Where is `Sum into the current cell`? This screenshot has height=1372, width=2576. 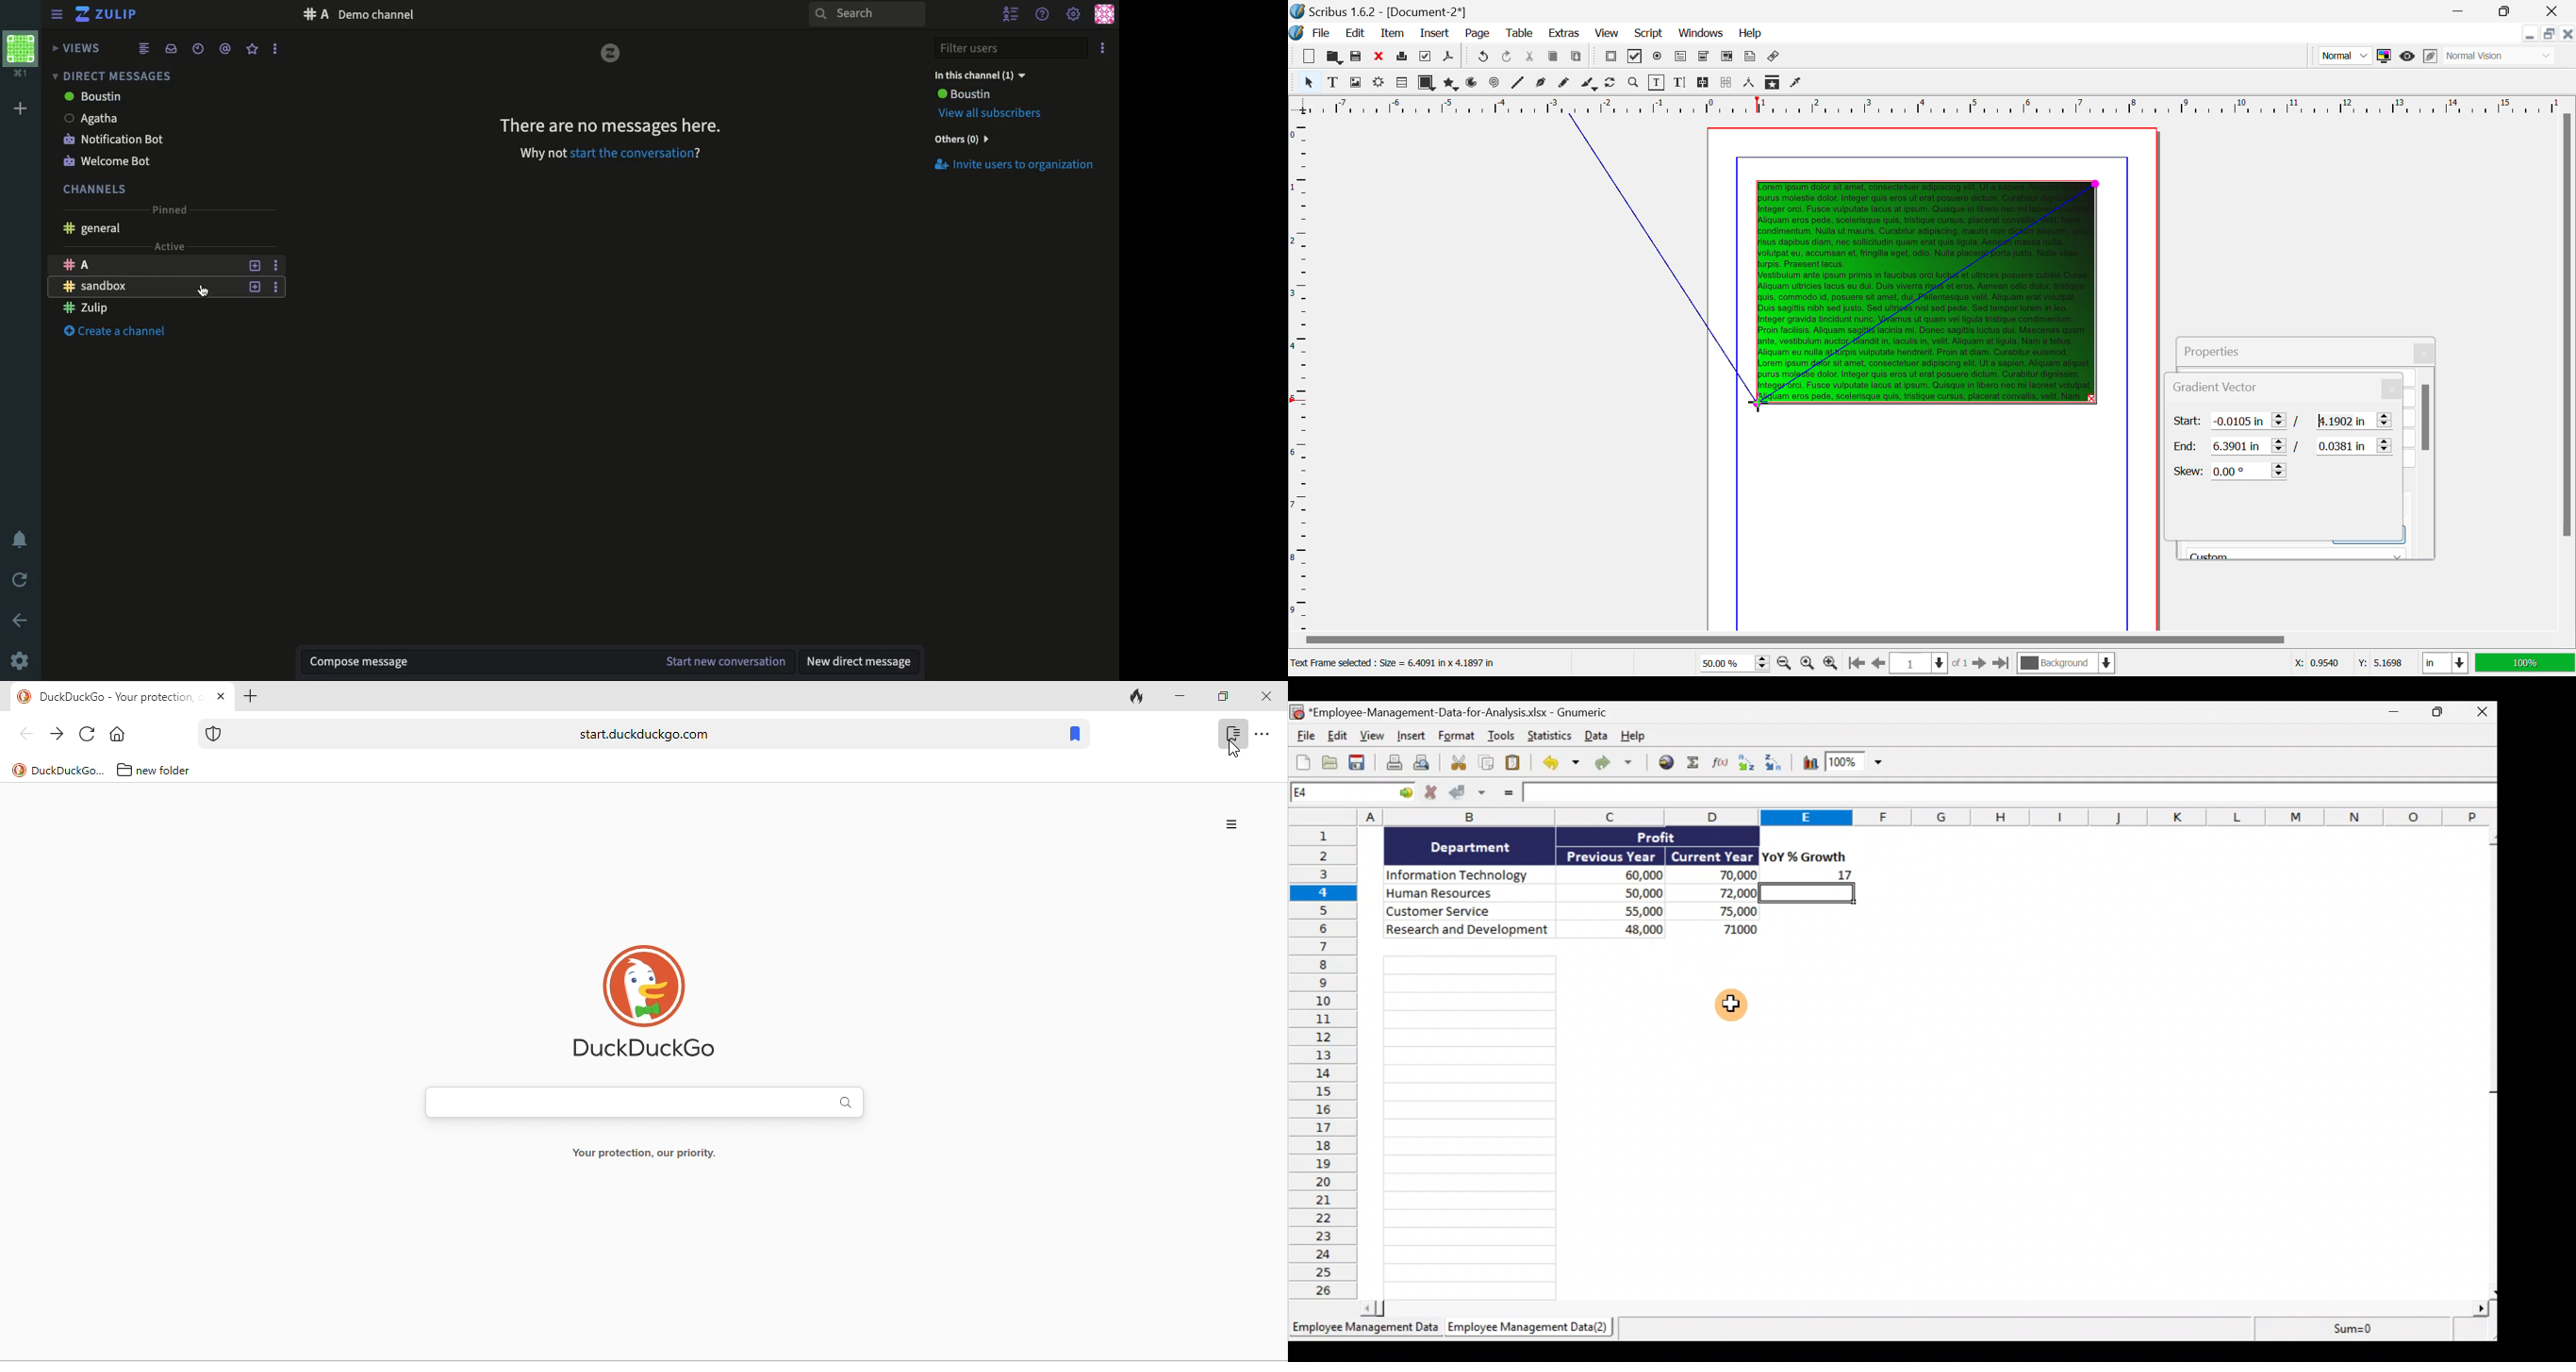
Sum into the current cell is located at coordinates (1696, 764).